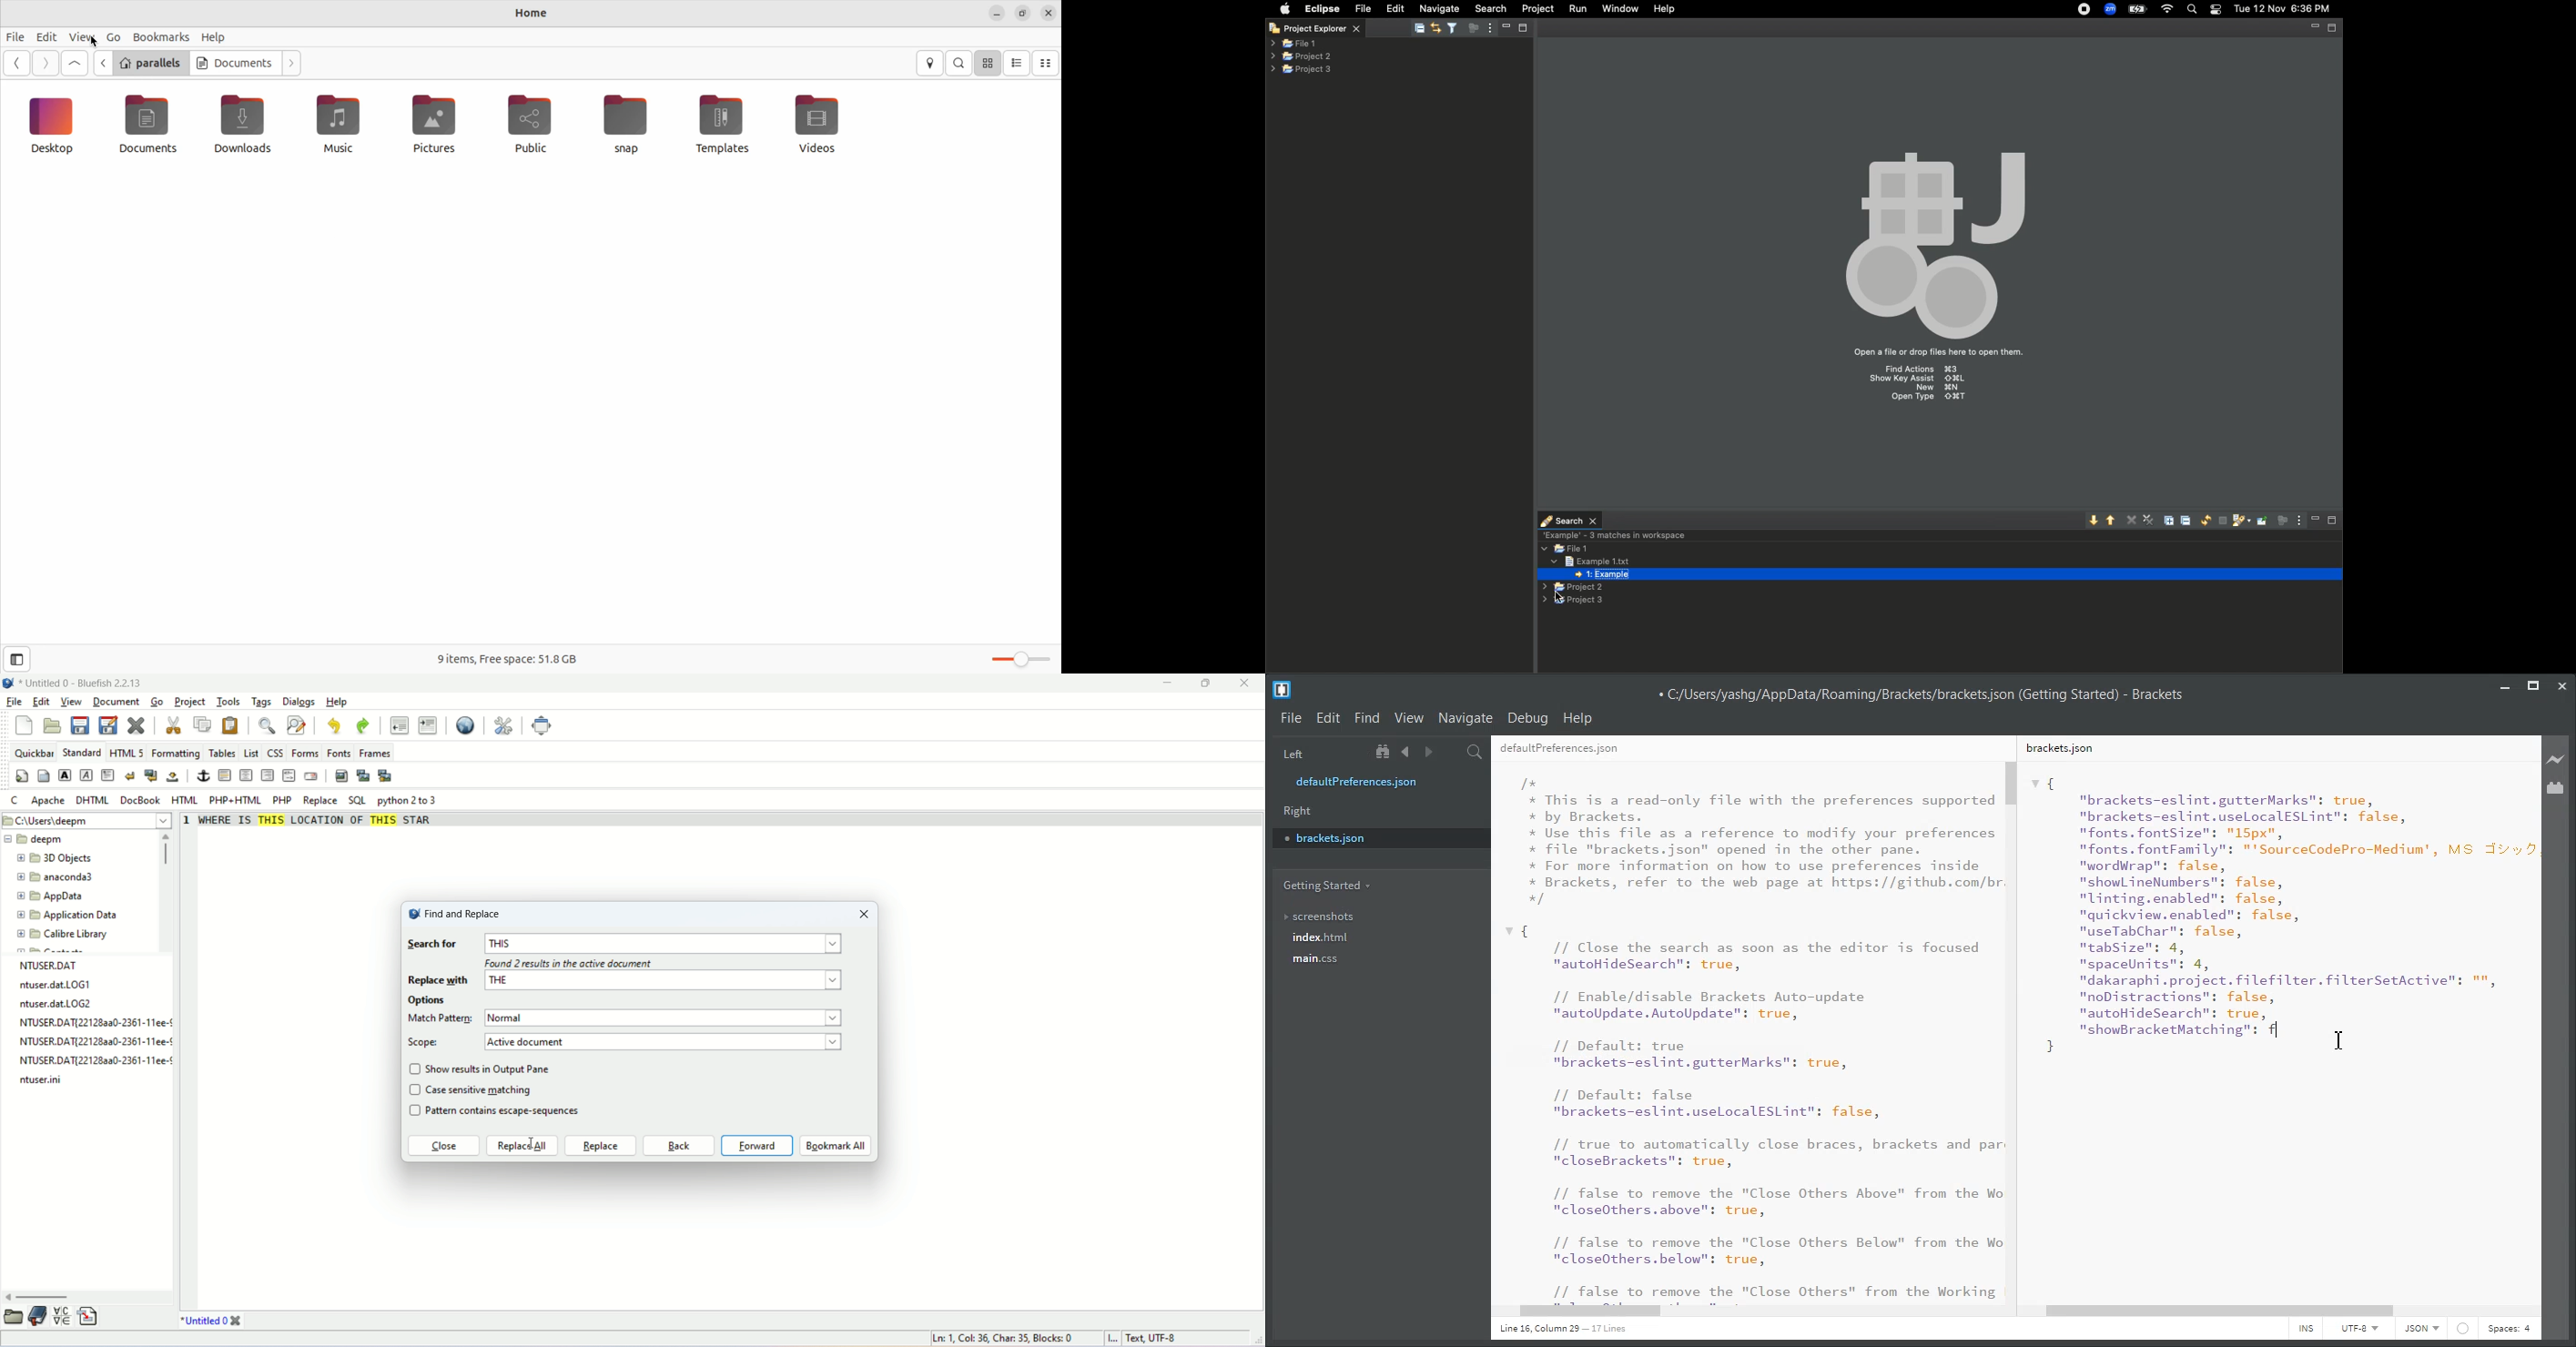 The height and width of the screenshot is (1372, 2576). I want to click on indent, so click(427, 725).